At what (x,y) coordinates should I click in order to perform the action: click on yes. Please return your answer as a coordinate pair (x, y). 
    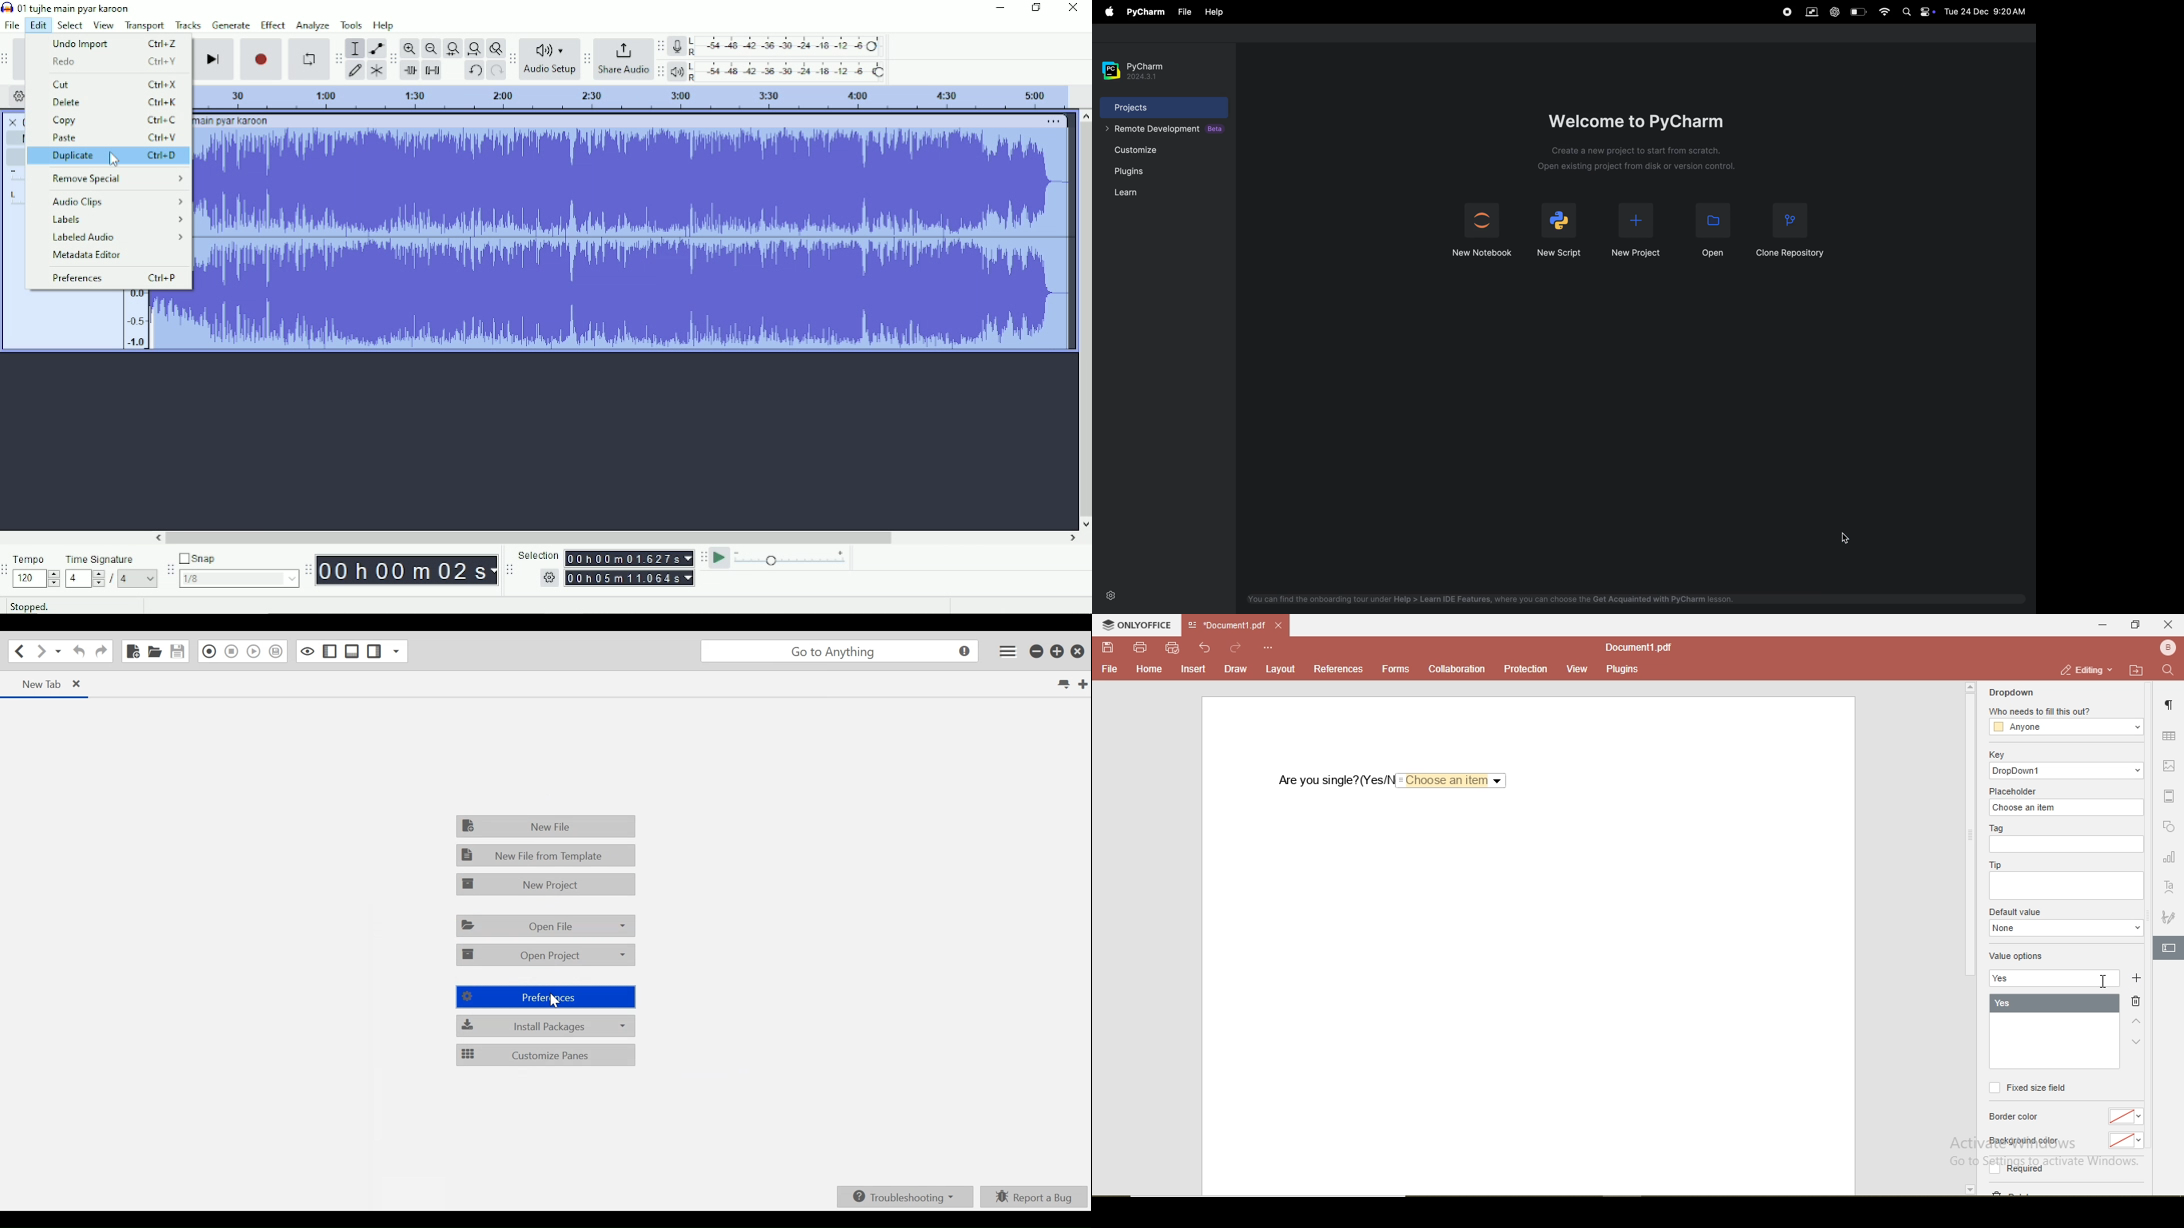
    Looking at the image, I should click on (2006, 980).